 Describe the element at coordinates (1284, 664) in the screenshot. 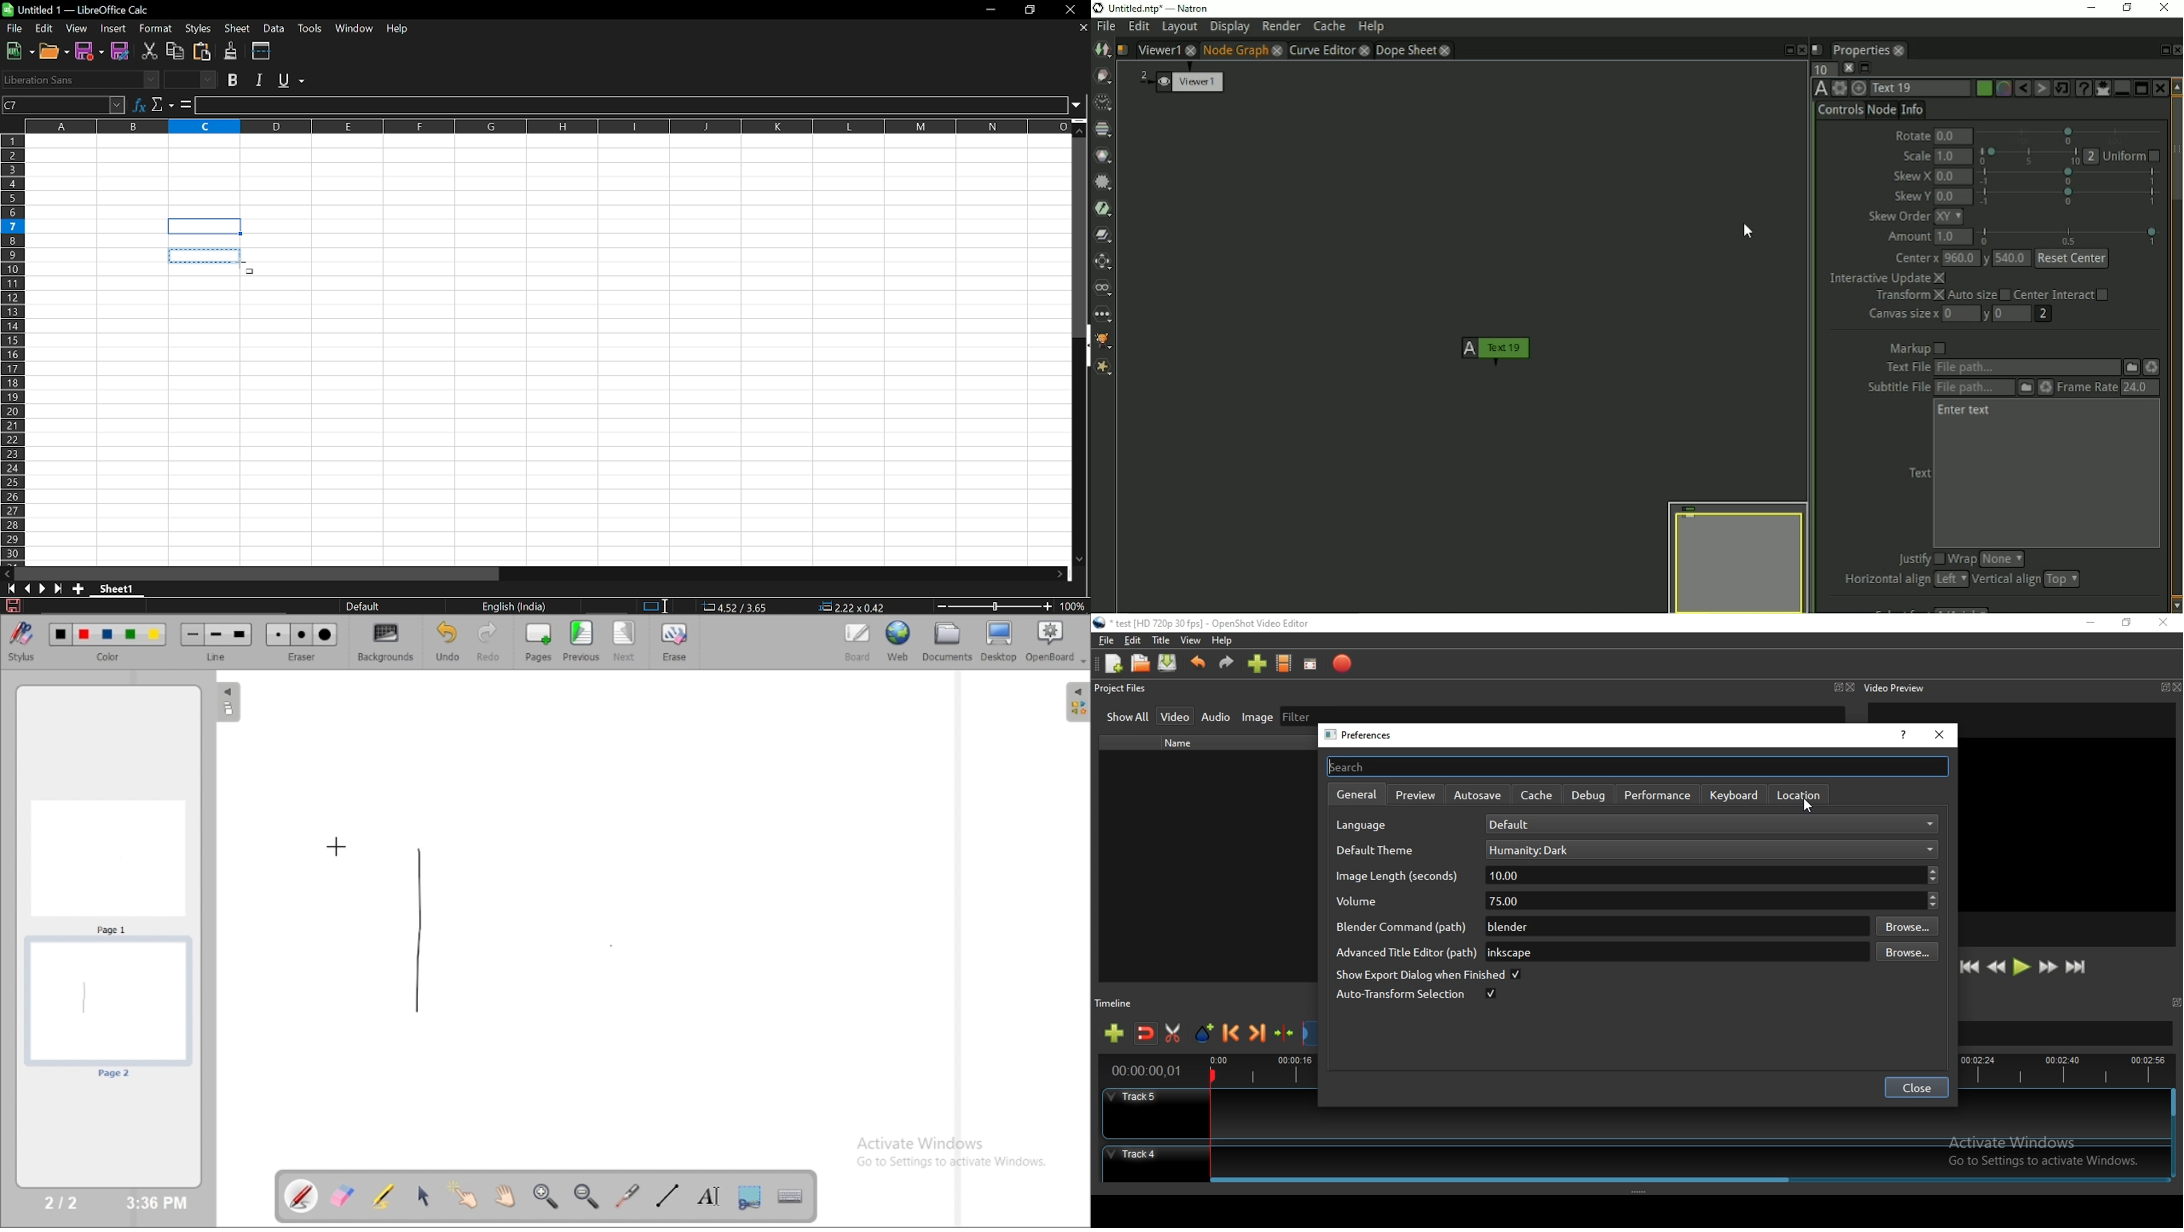

I see `Choose profiles` at that location.